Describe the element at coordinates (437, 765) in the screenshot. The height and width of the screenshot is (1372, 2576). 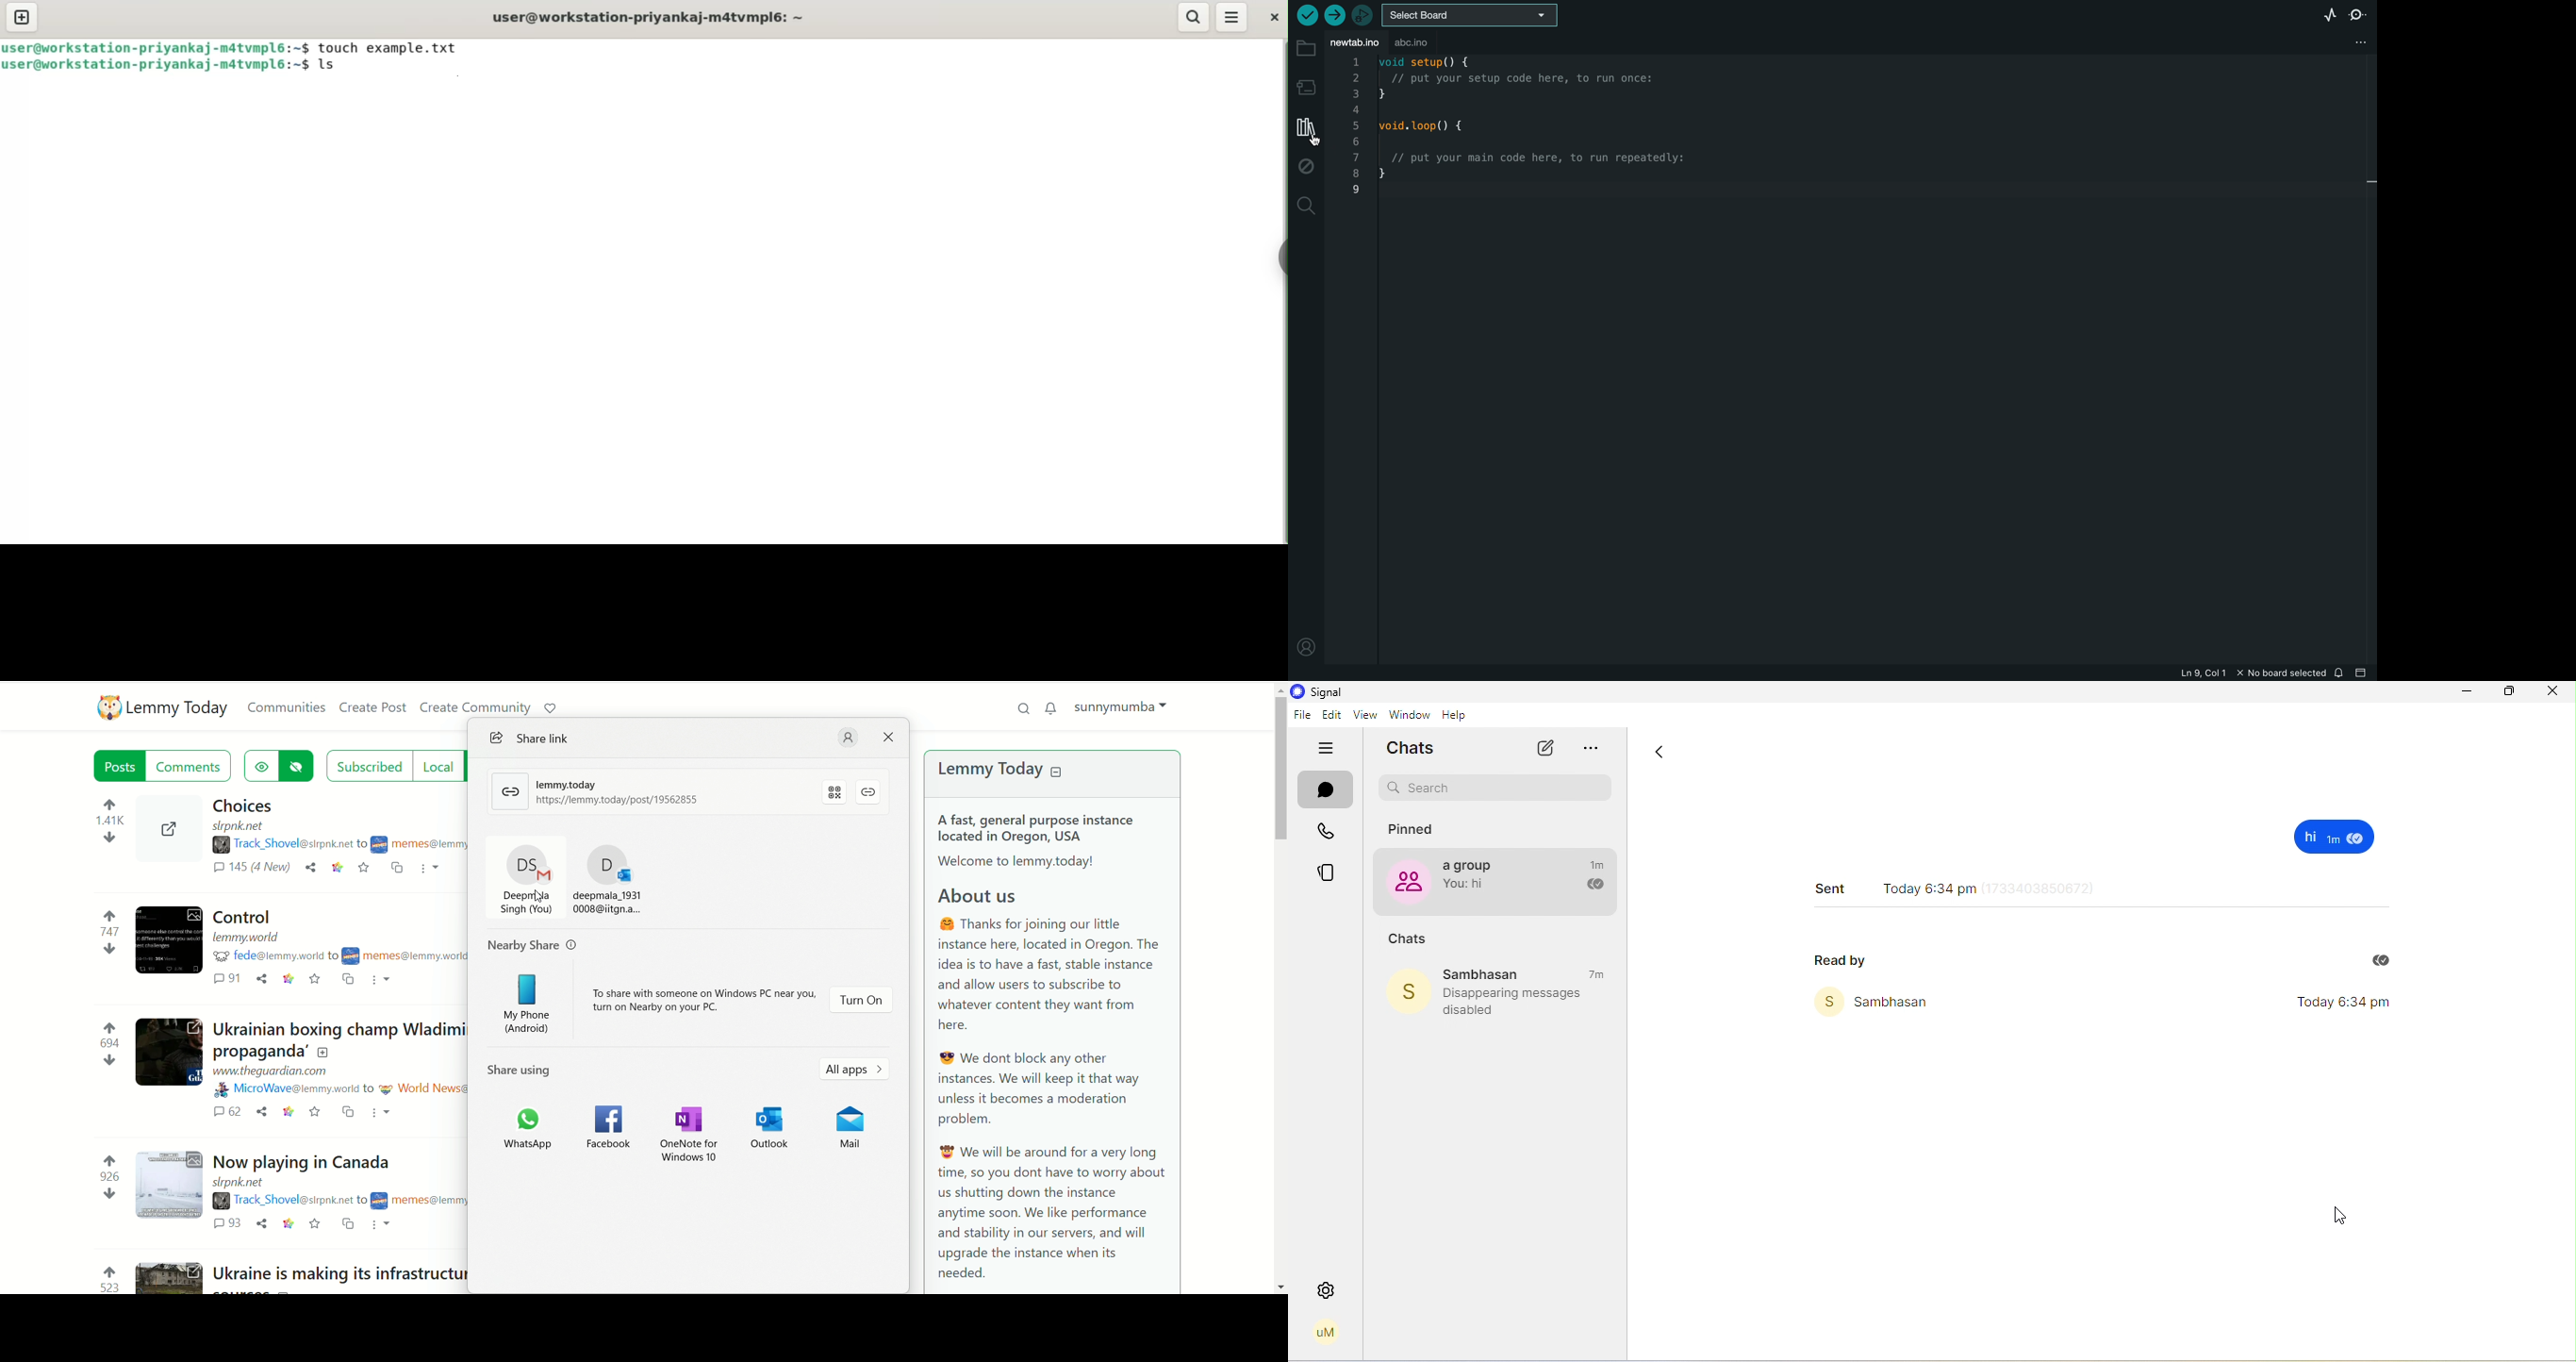
I see `local` at that location.